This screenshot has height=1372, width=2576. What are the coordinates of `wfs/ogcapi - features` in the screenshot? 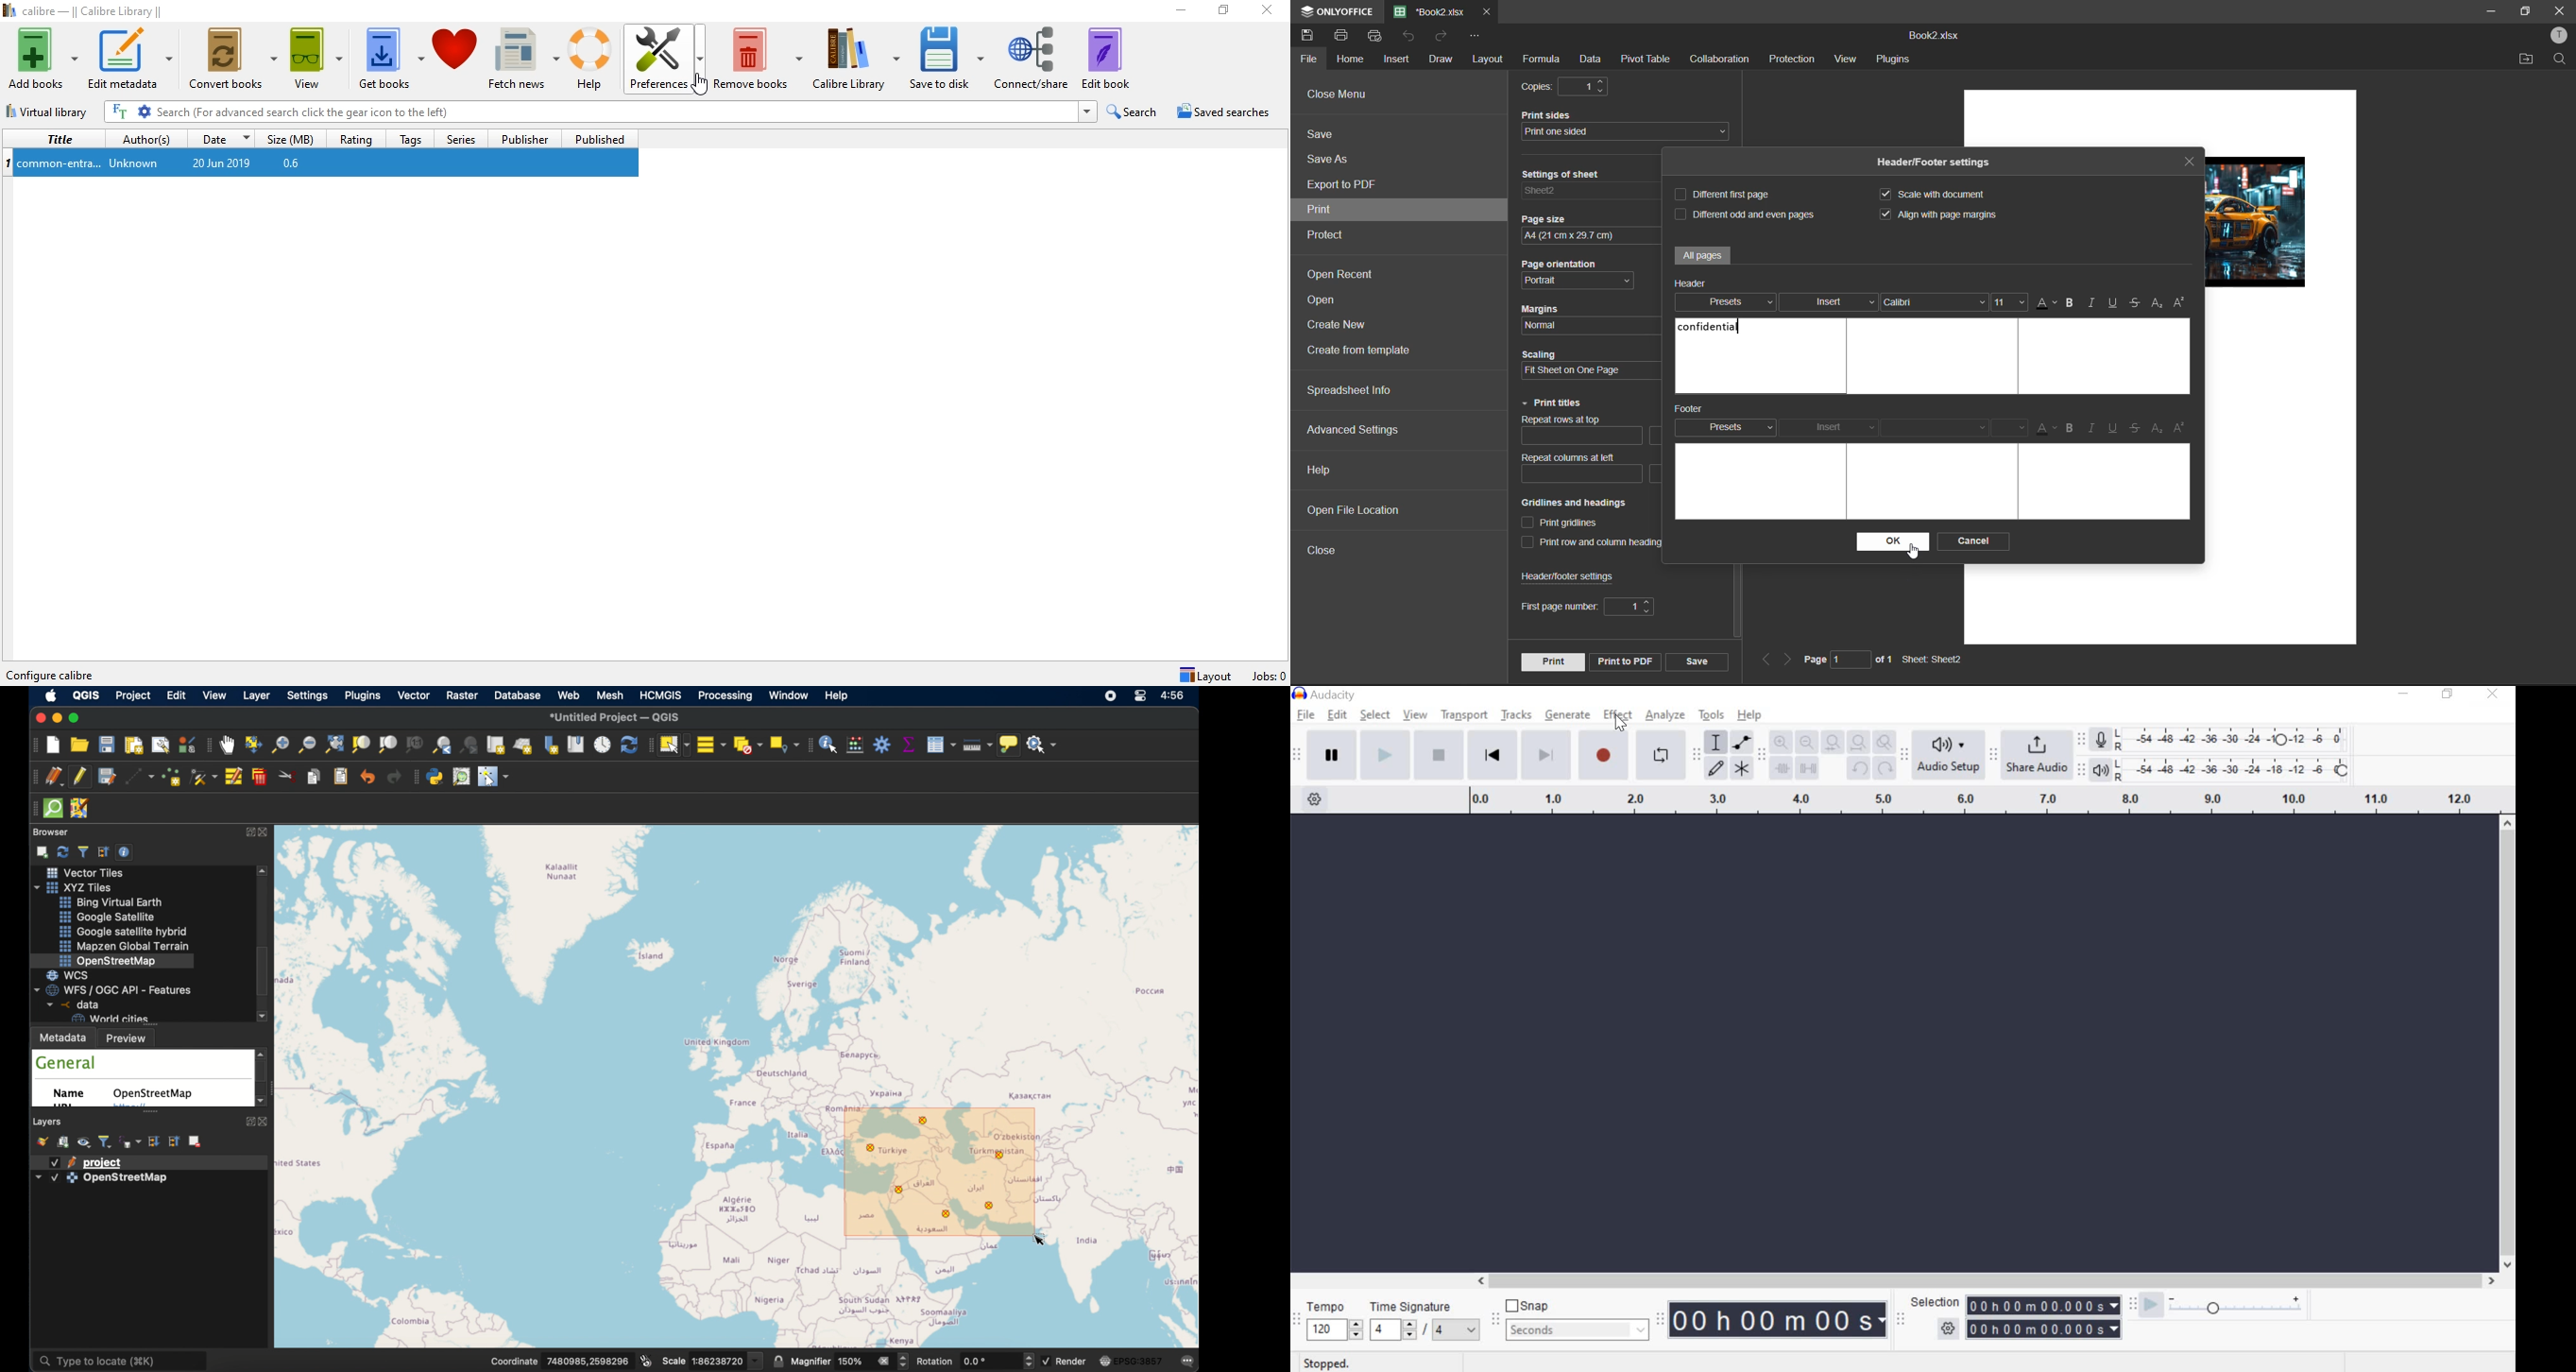 It's located at (114, 989).